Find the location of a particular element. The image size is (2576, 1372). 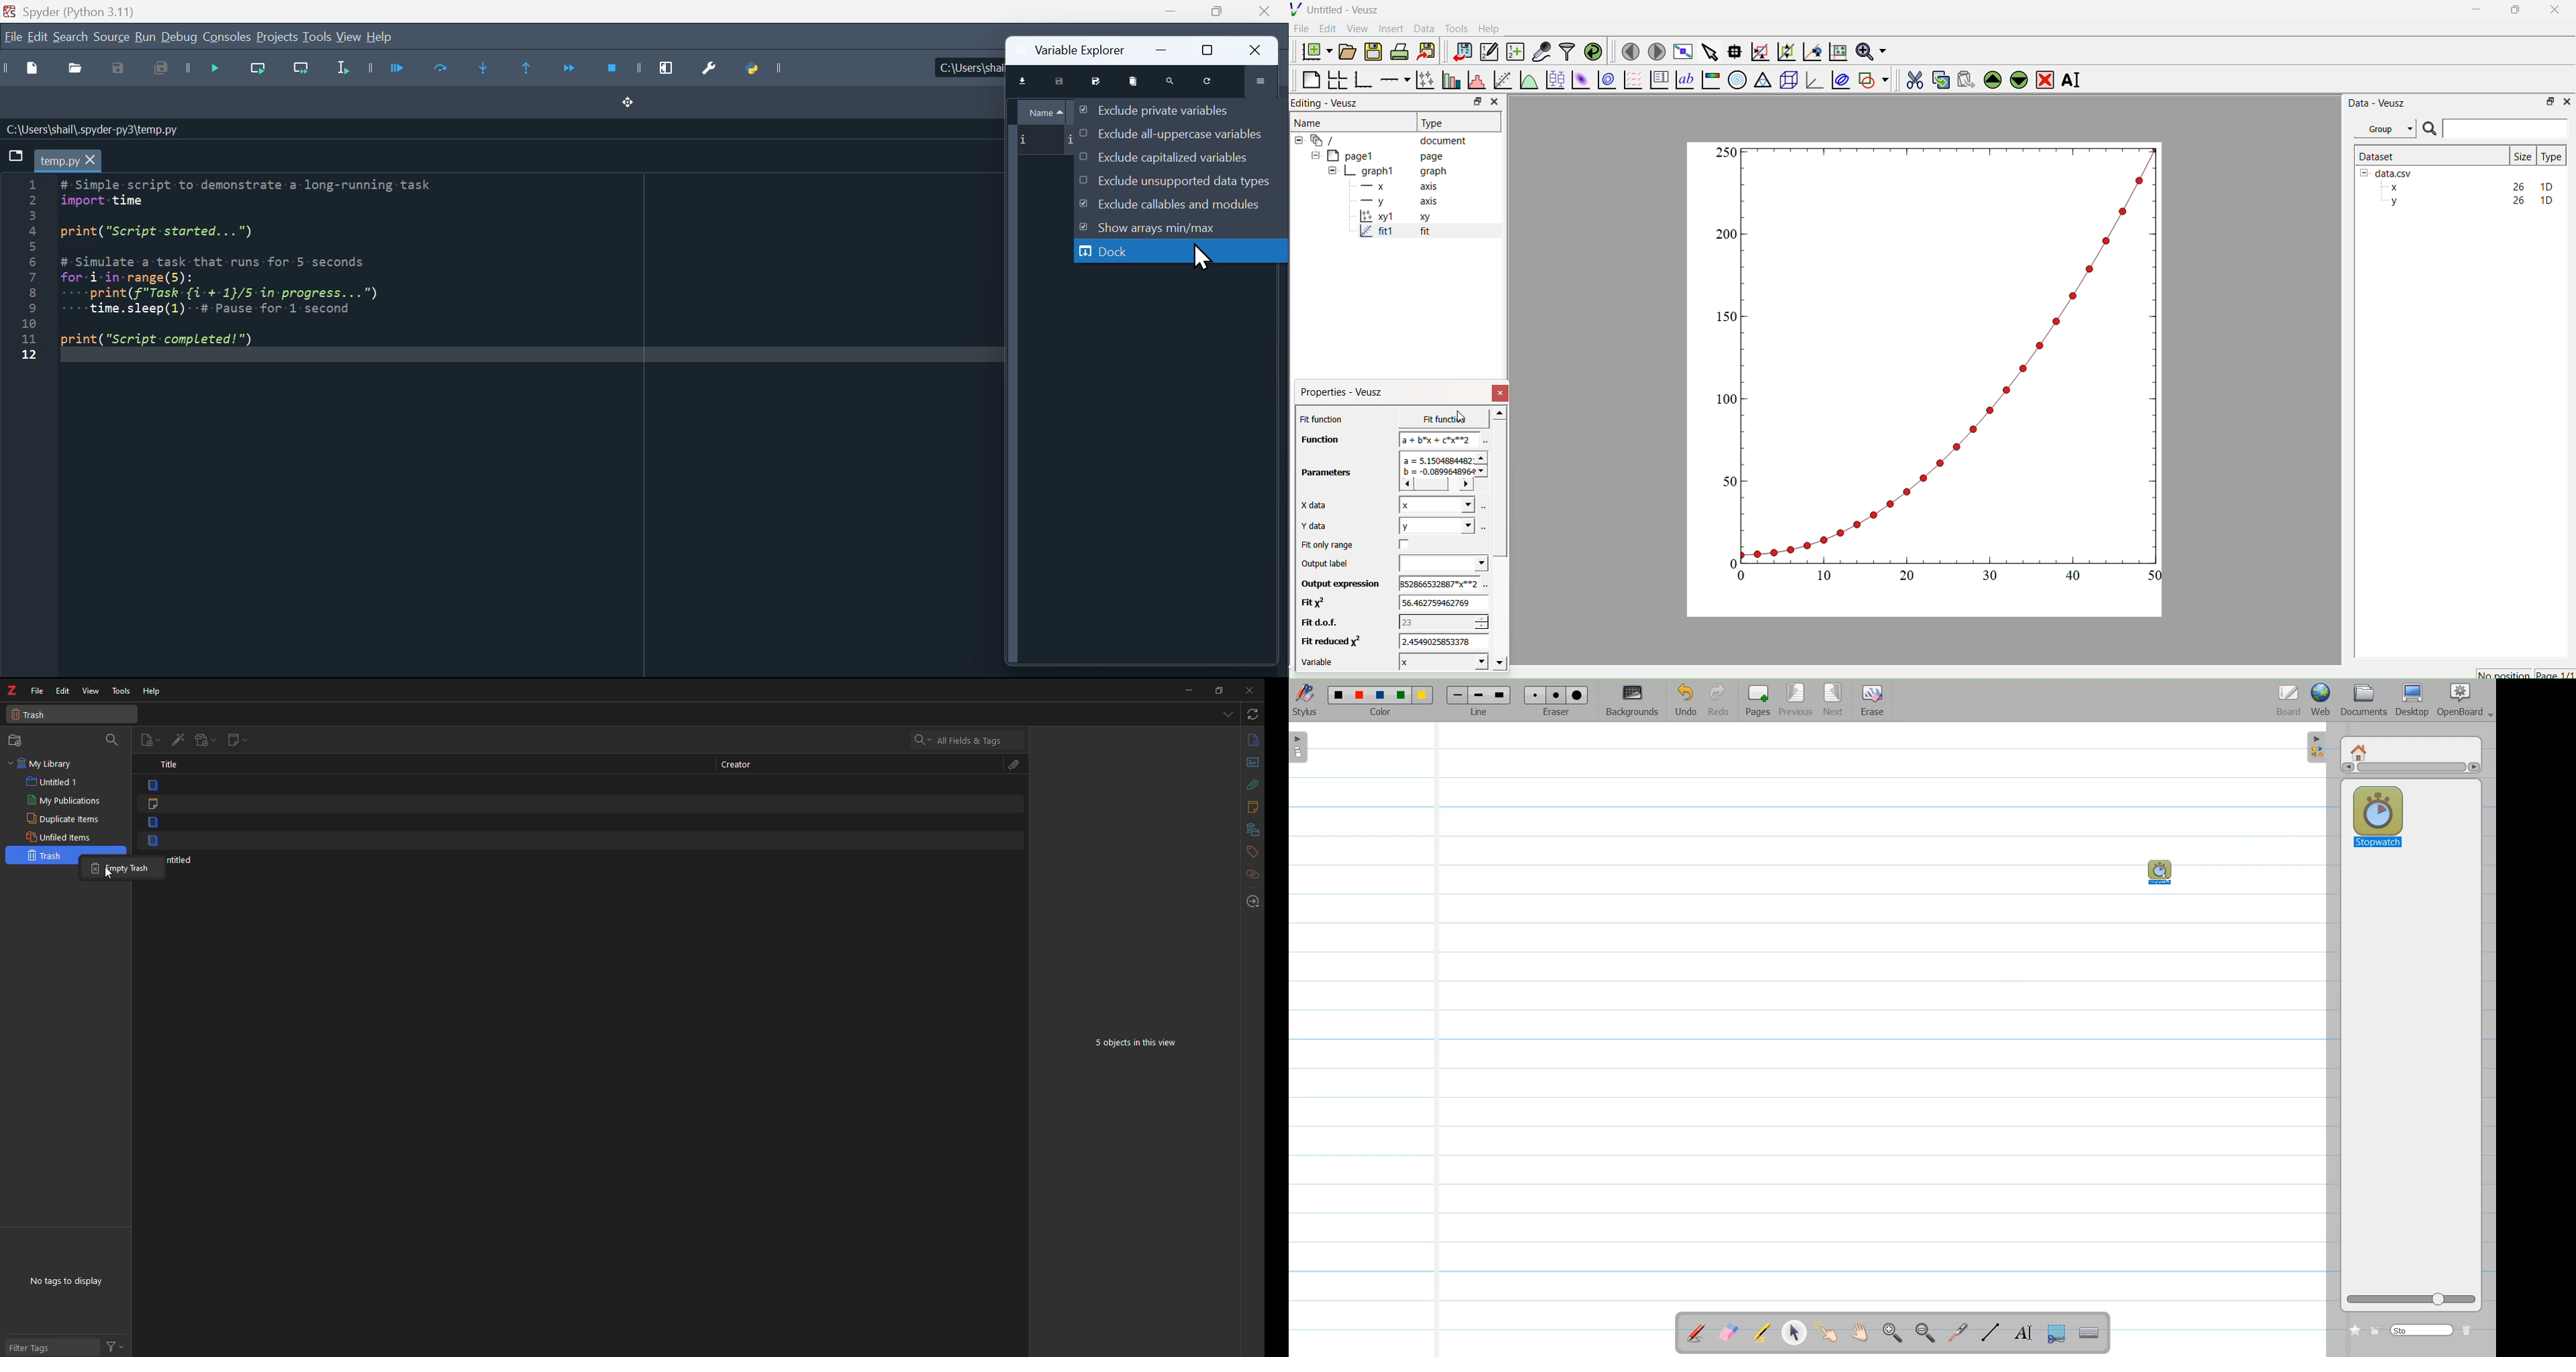

file is located at coordinates (37, 690).